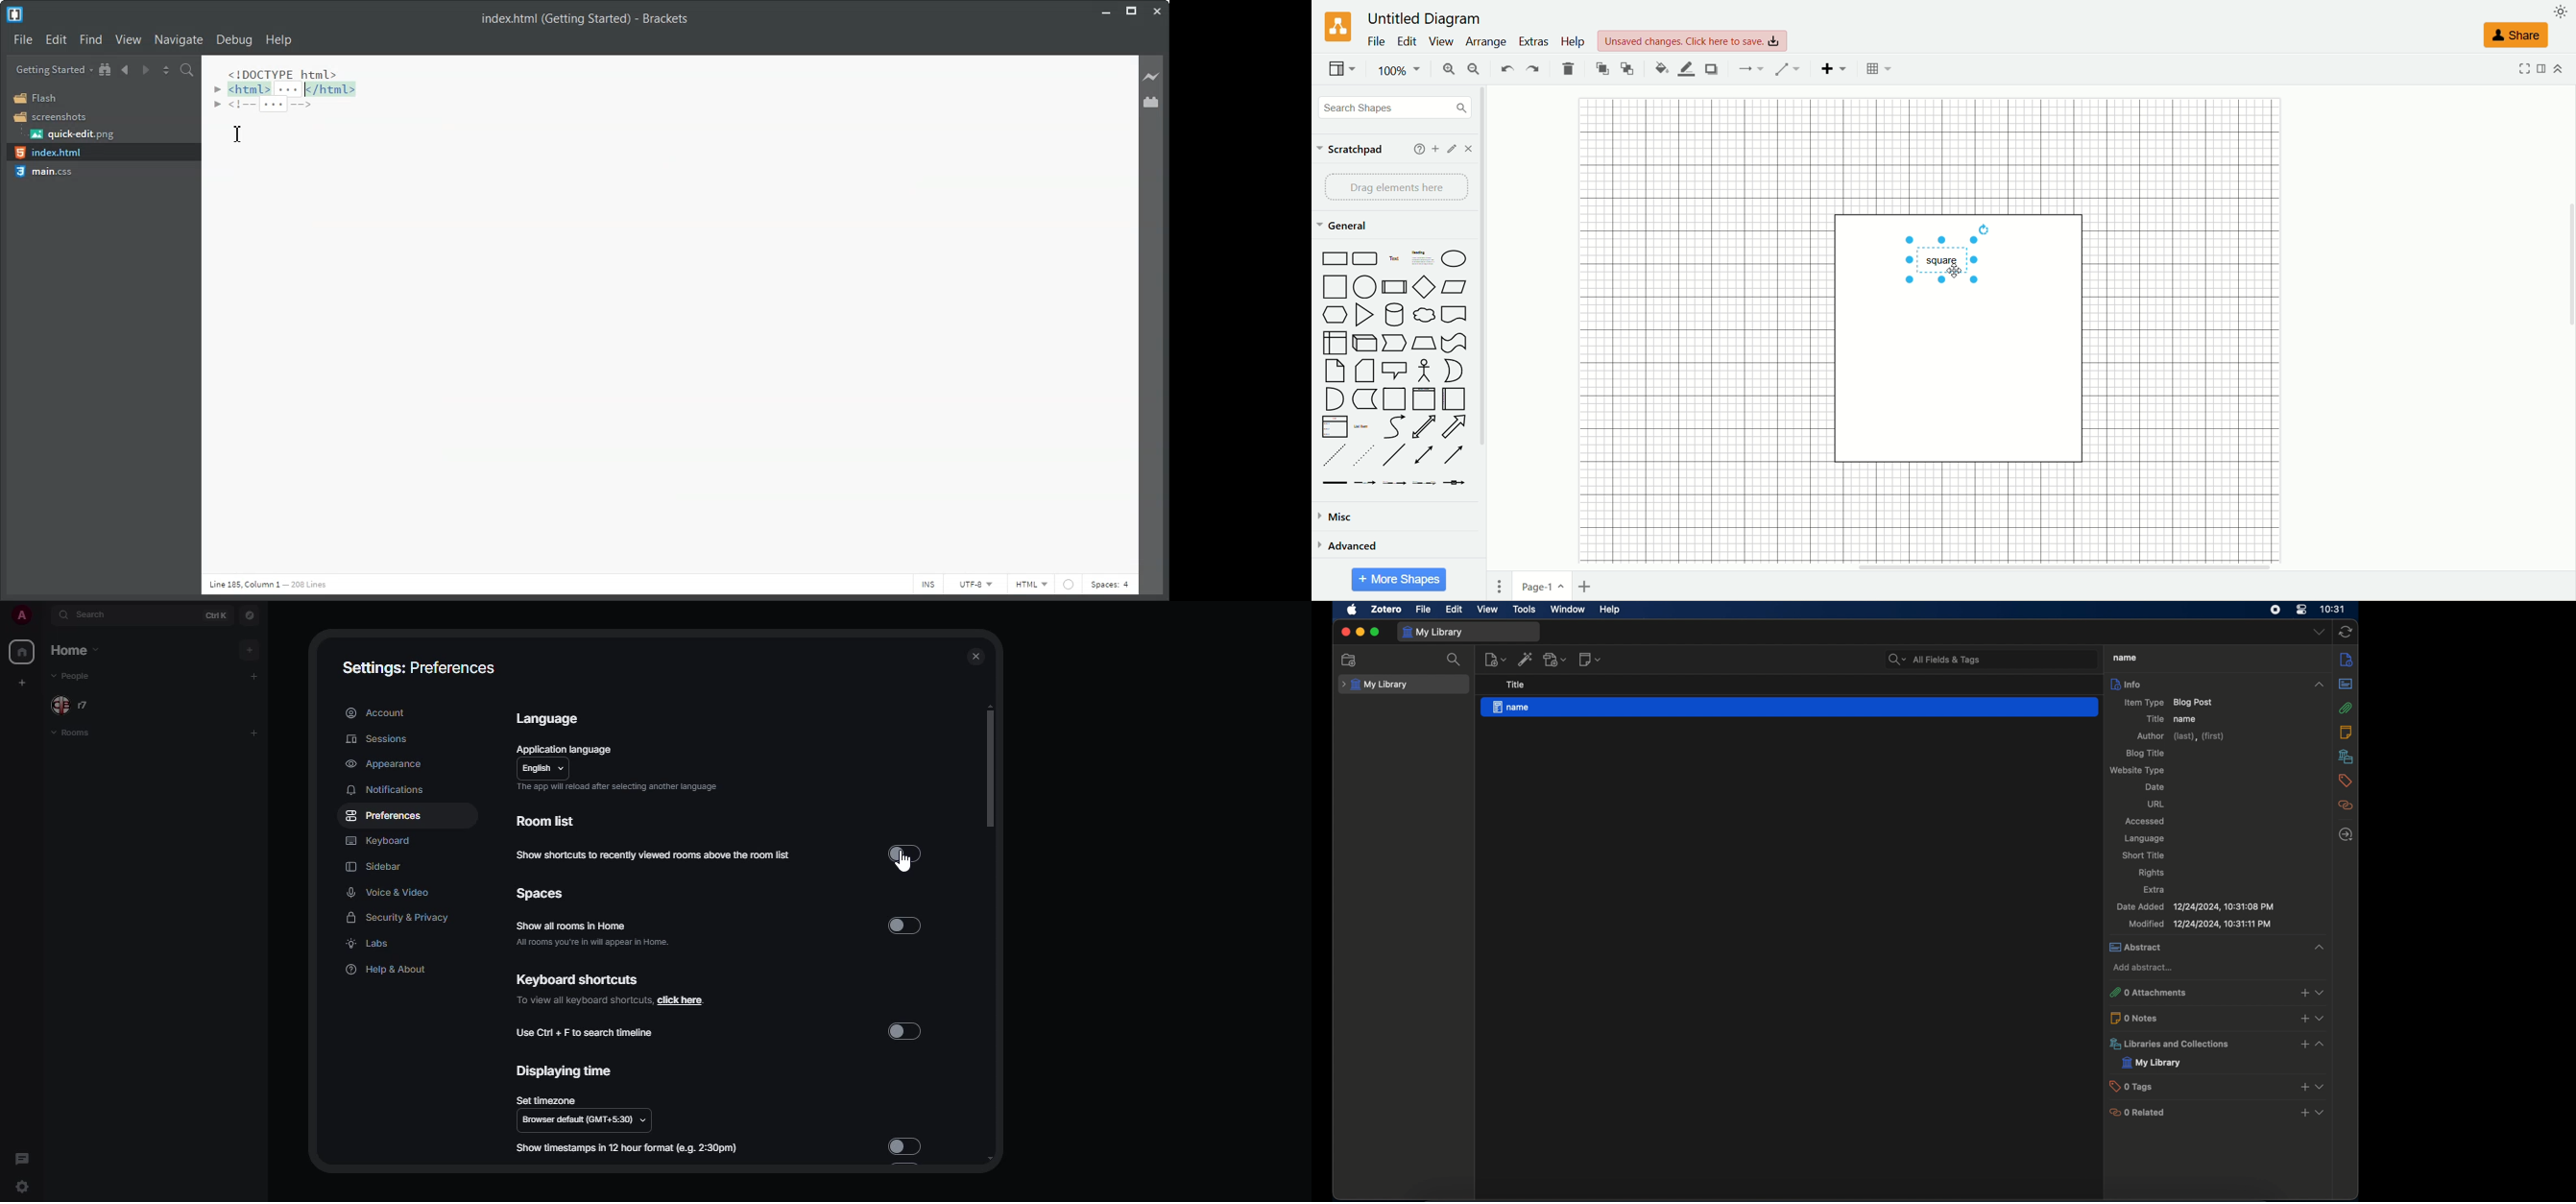 Image resolution: width=2576 pixels, height=1204 pixels. I want to click on room list, so click(552, 820).